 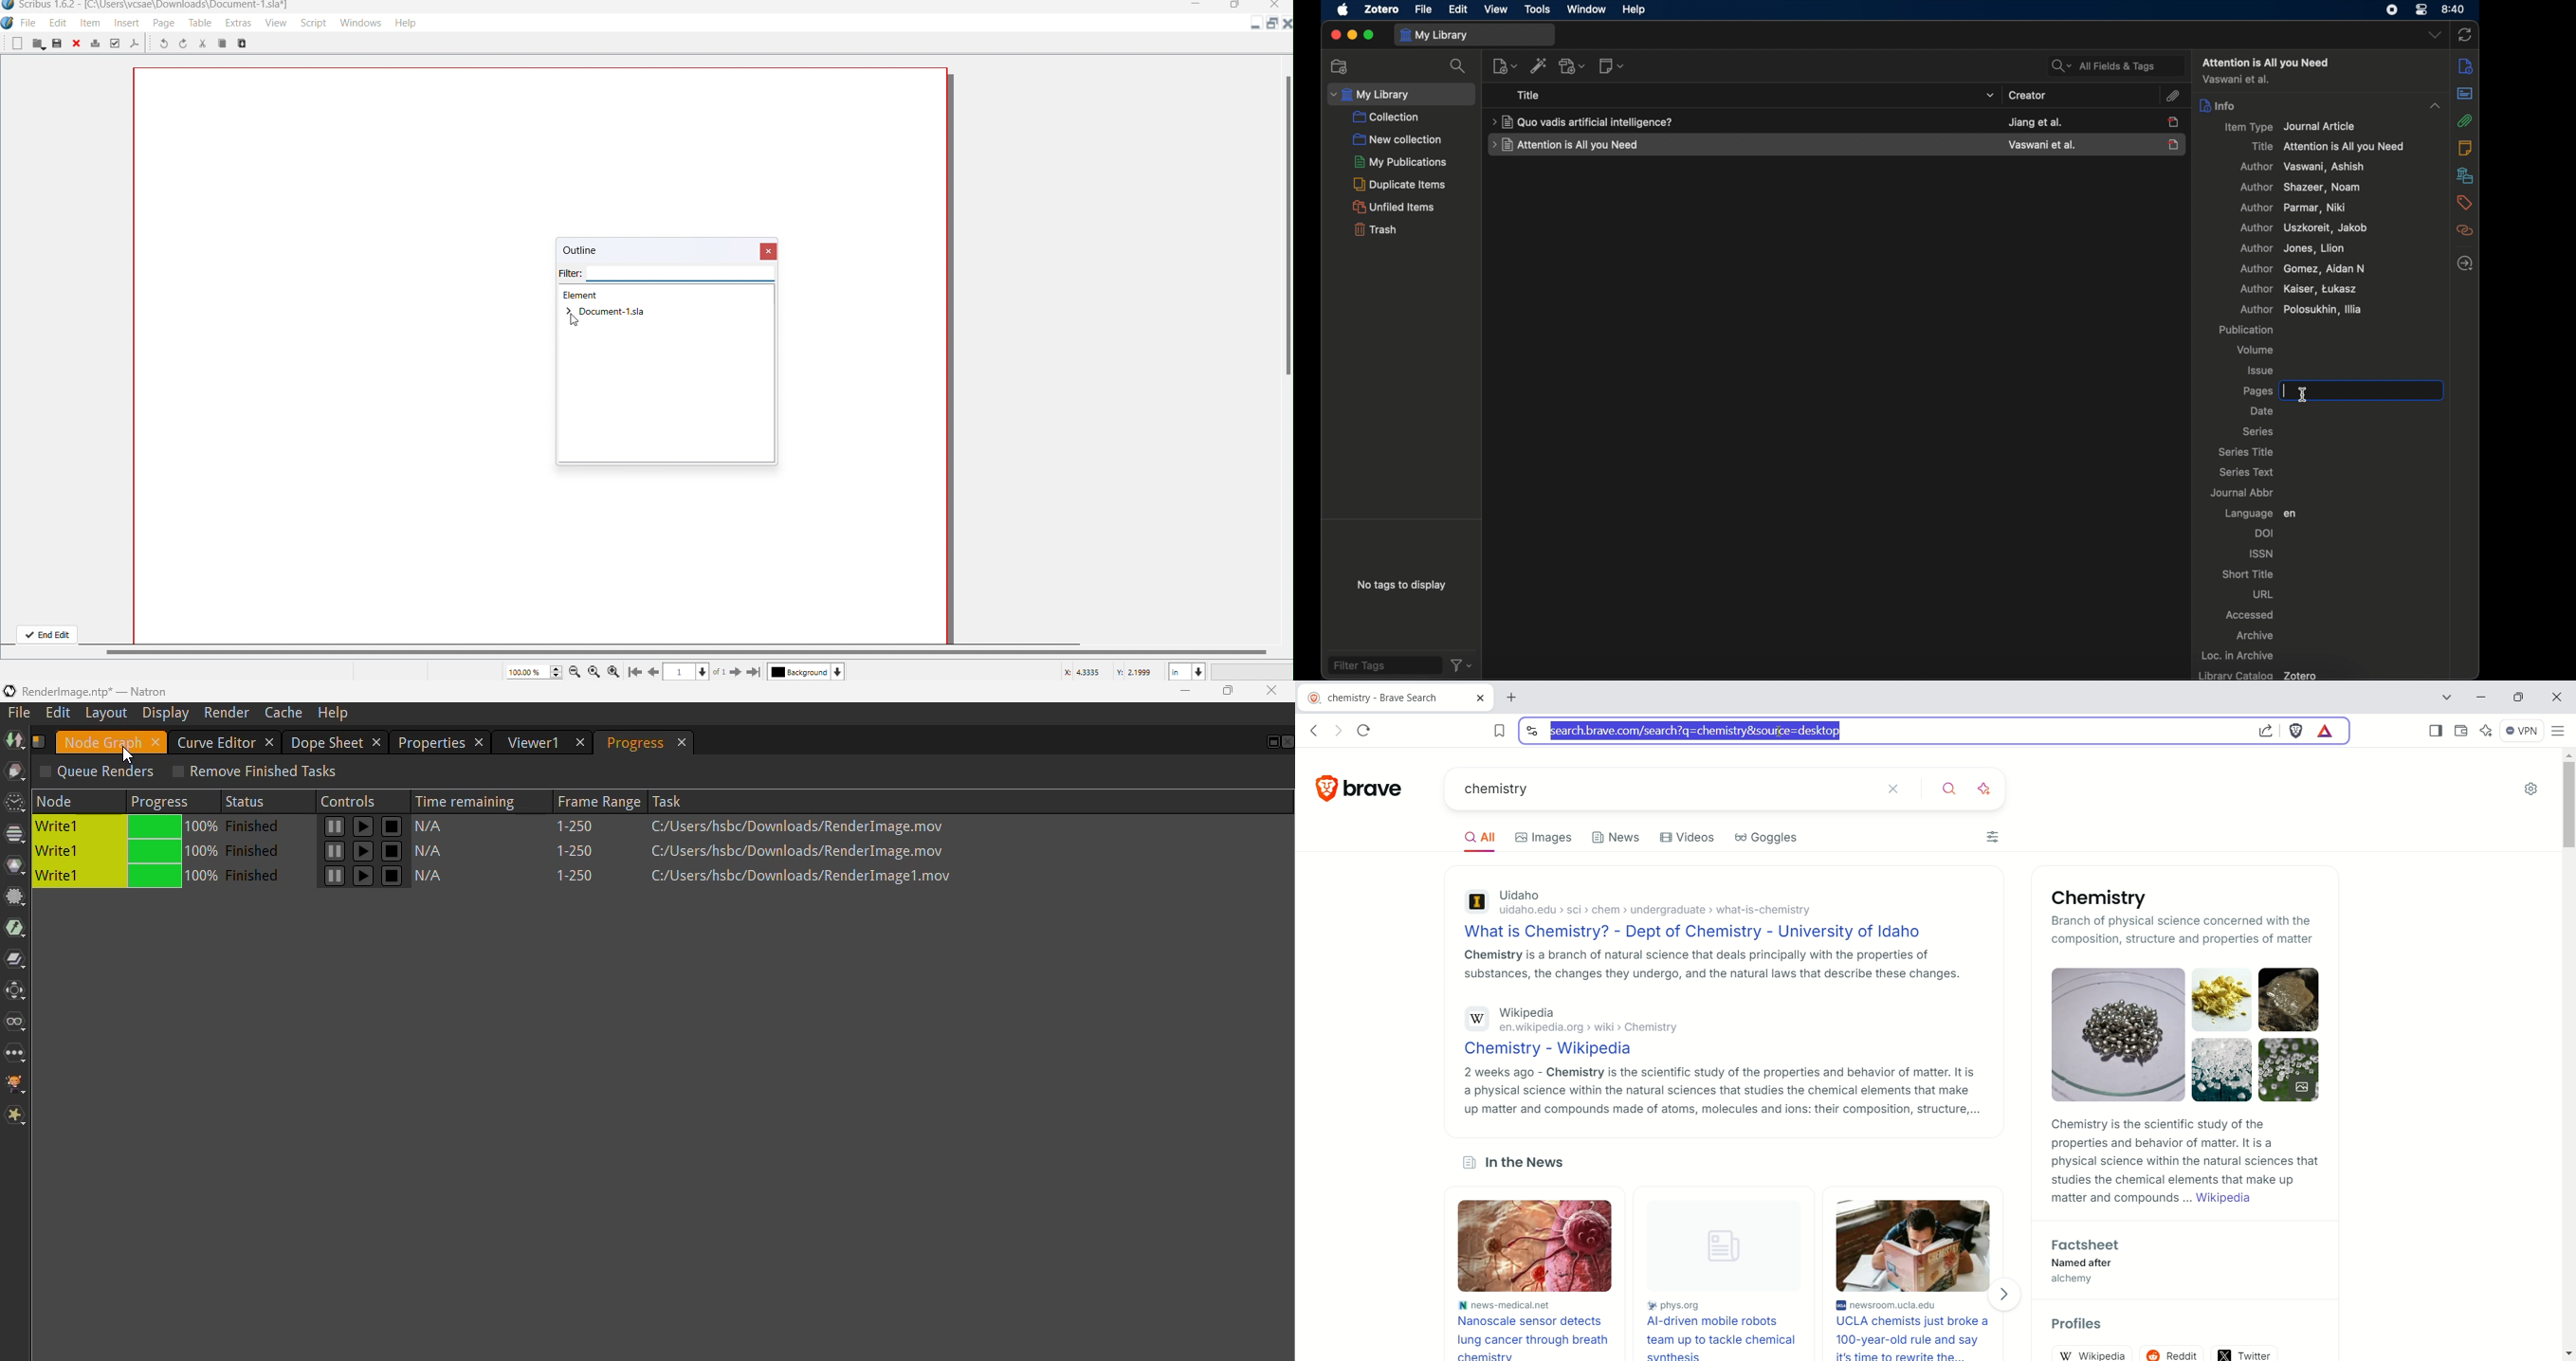 What do you see at coordinates (1497, 9) in the screenshot?
I see `view` at bounding box center [1497, 9].